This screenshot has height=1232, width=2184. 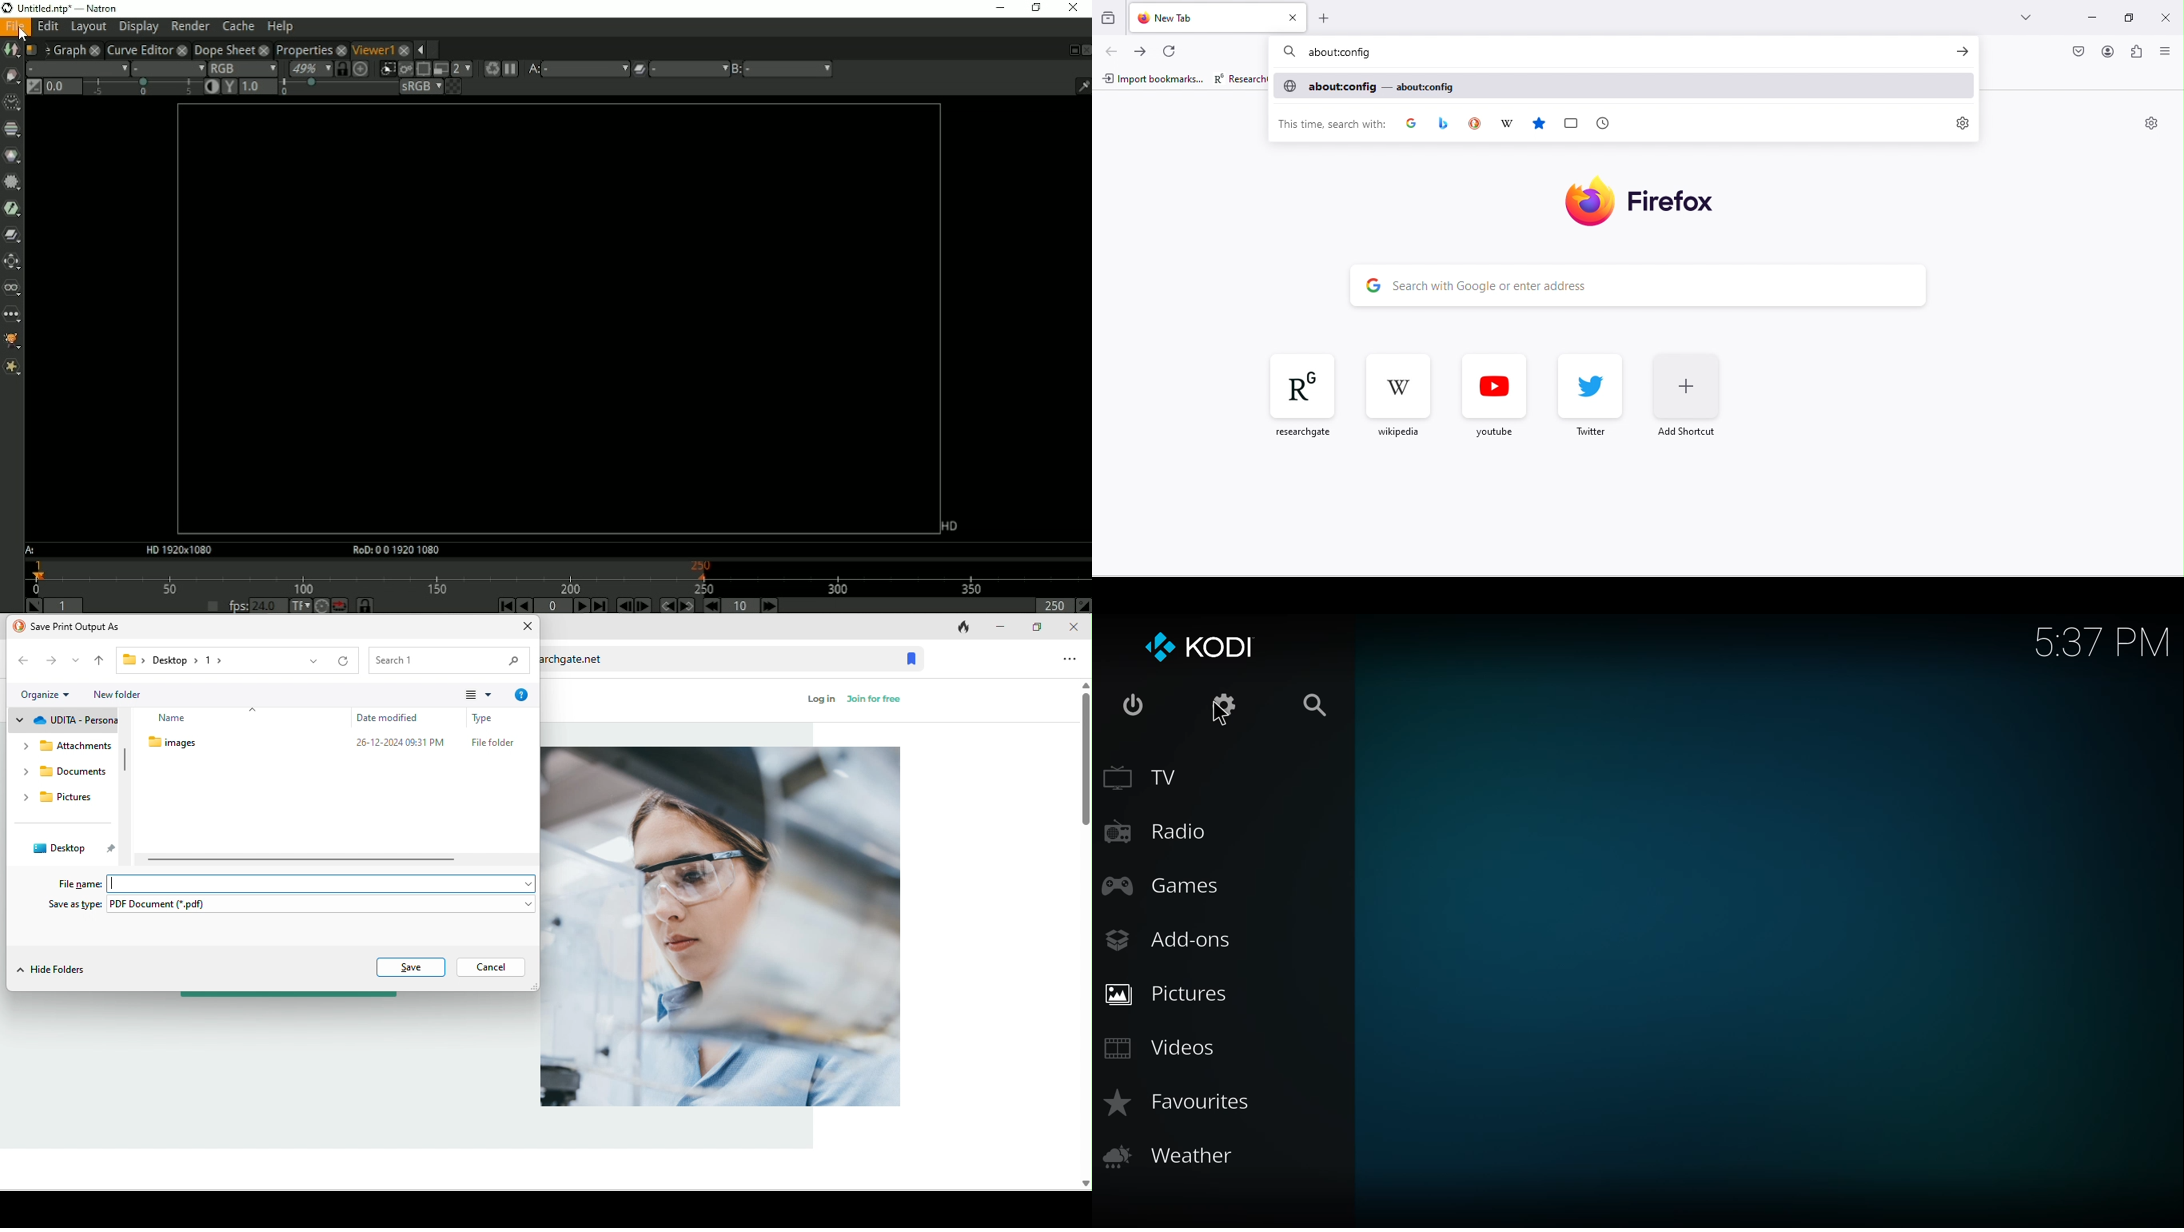 What do you see at coordinates (1108, 51) in the screenshot?
I see `back` at bounding box center [1108, 51].